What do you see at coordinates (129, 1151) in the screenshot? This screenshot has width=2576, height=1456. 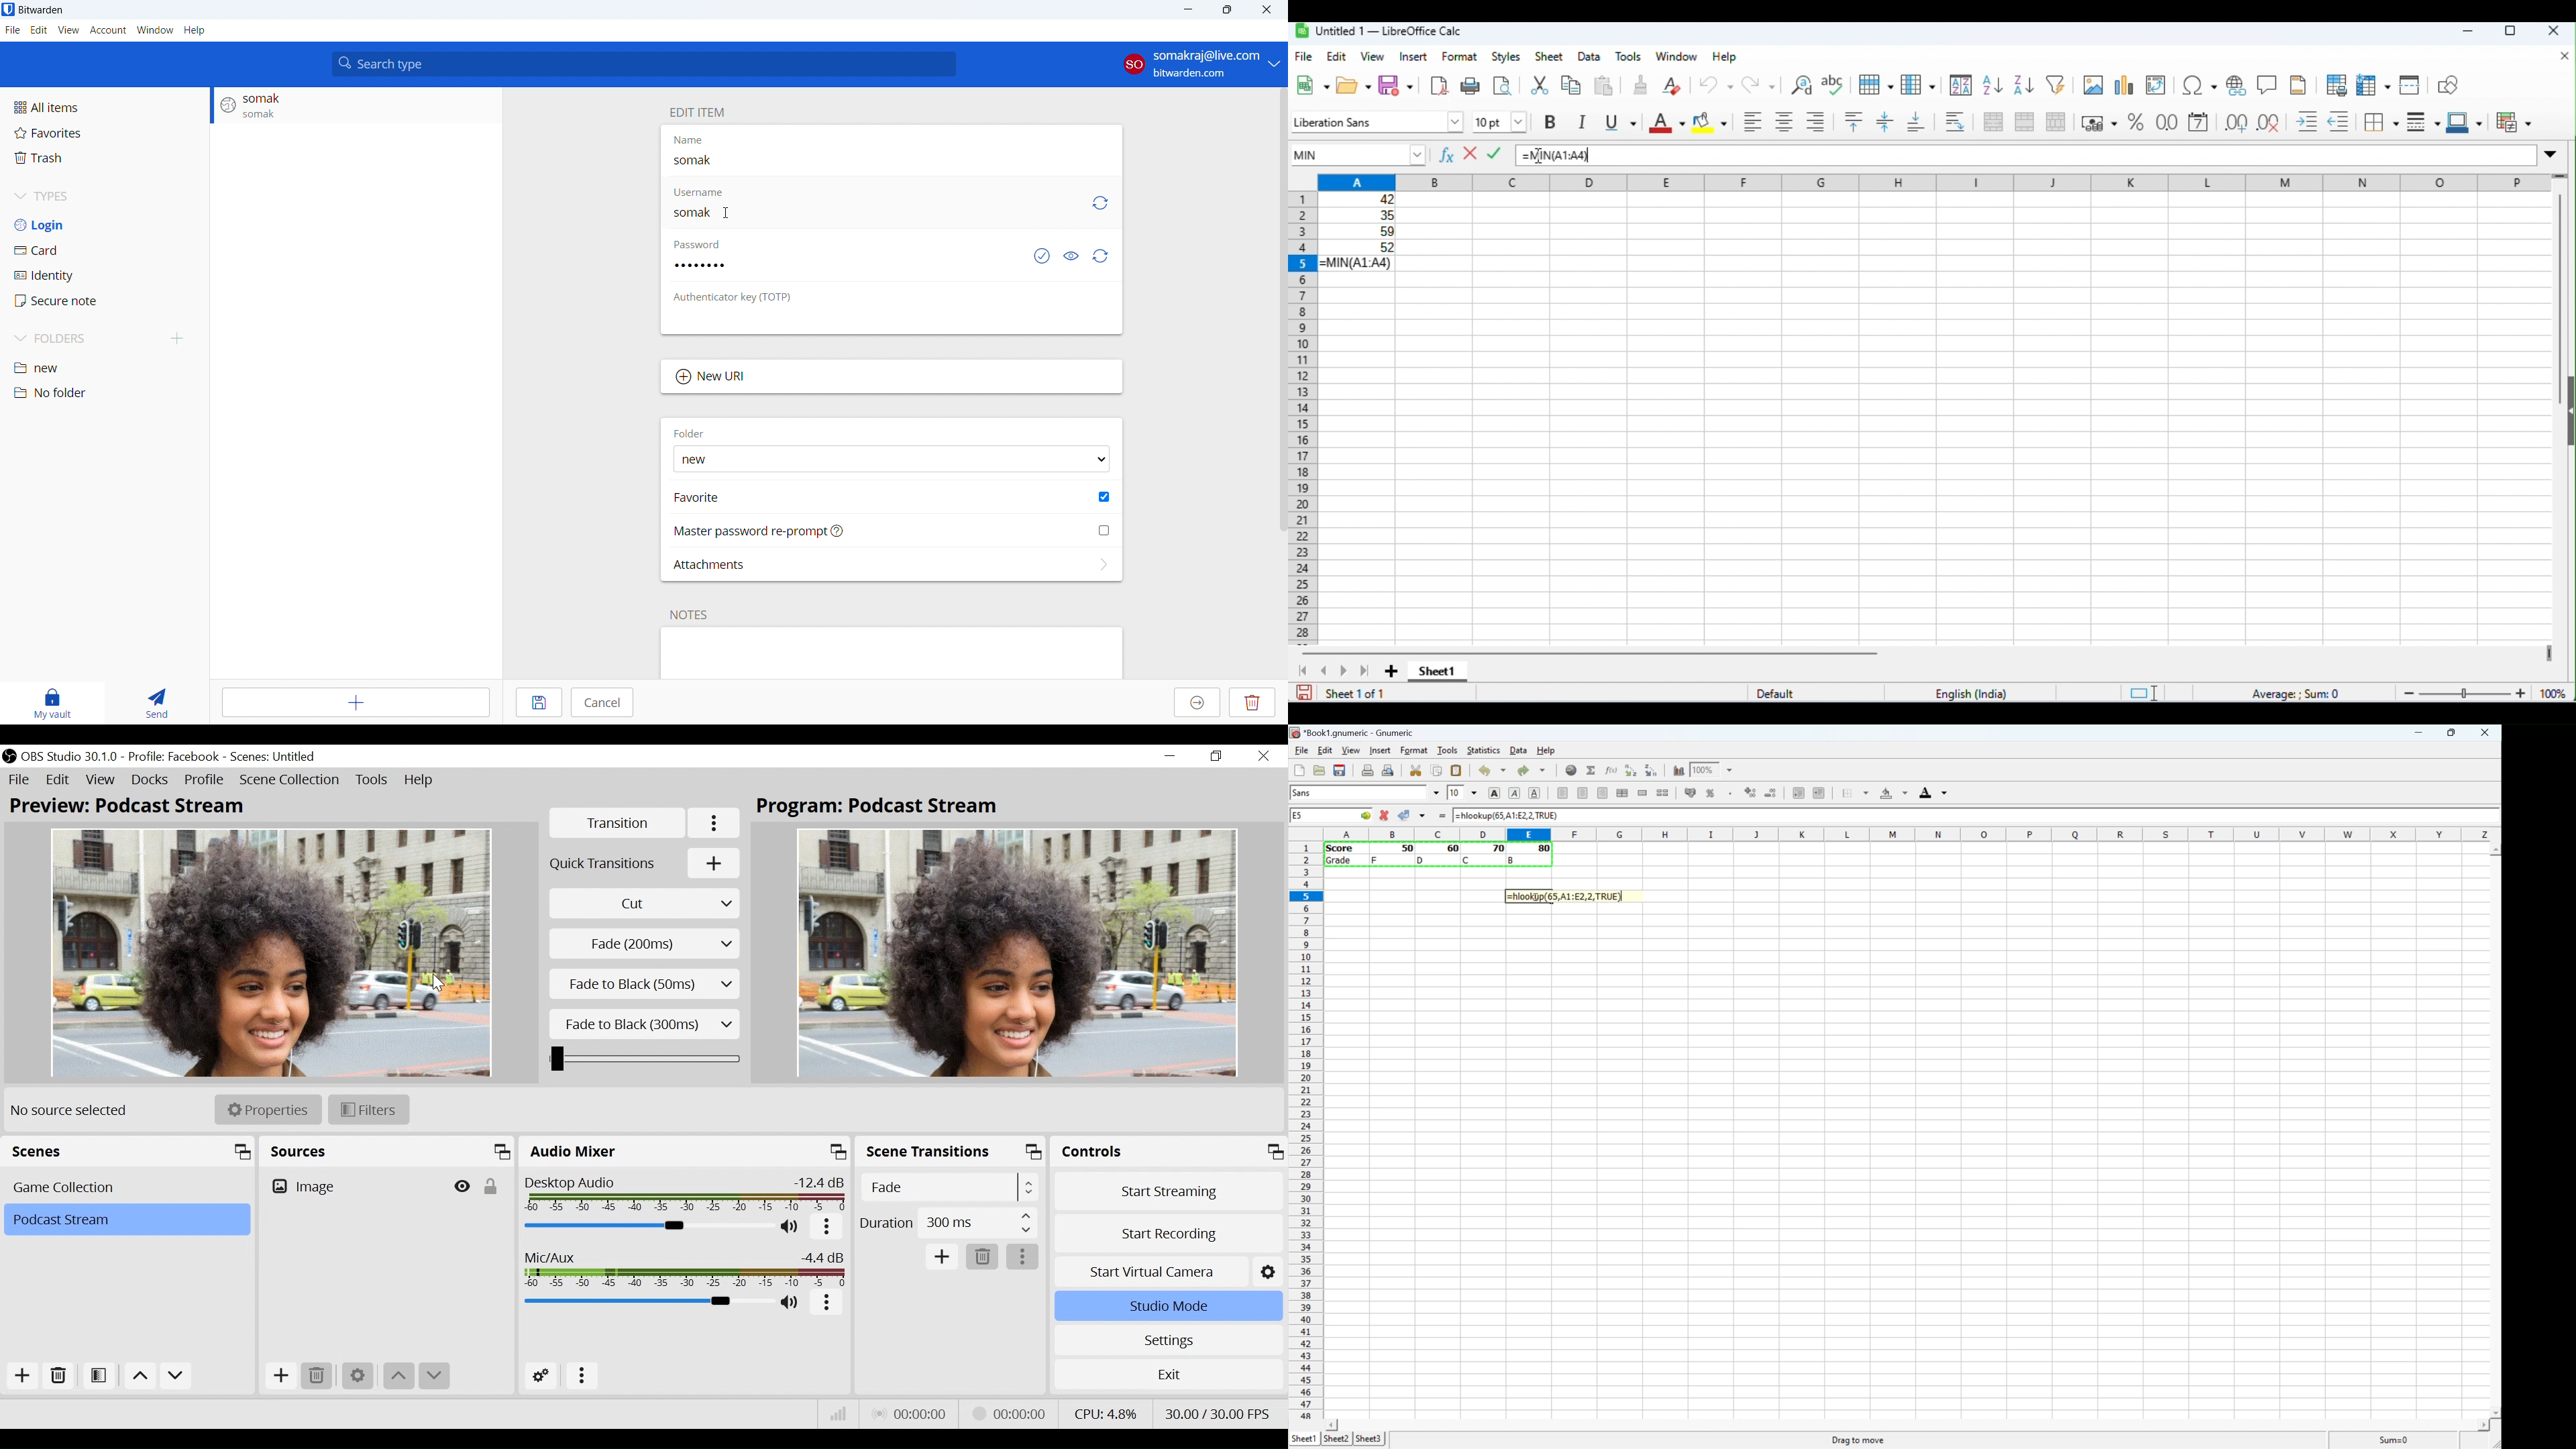 I see `Scenes` at bounding box center [129, 1151].